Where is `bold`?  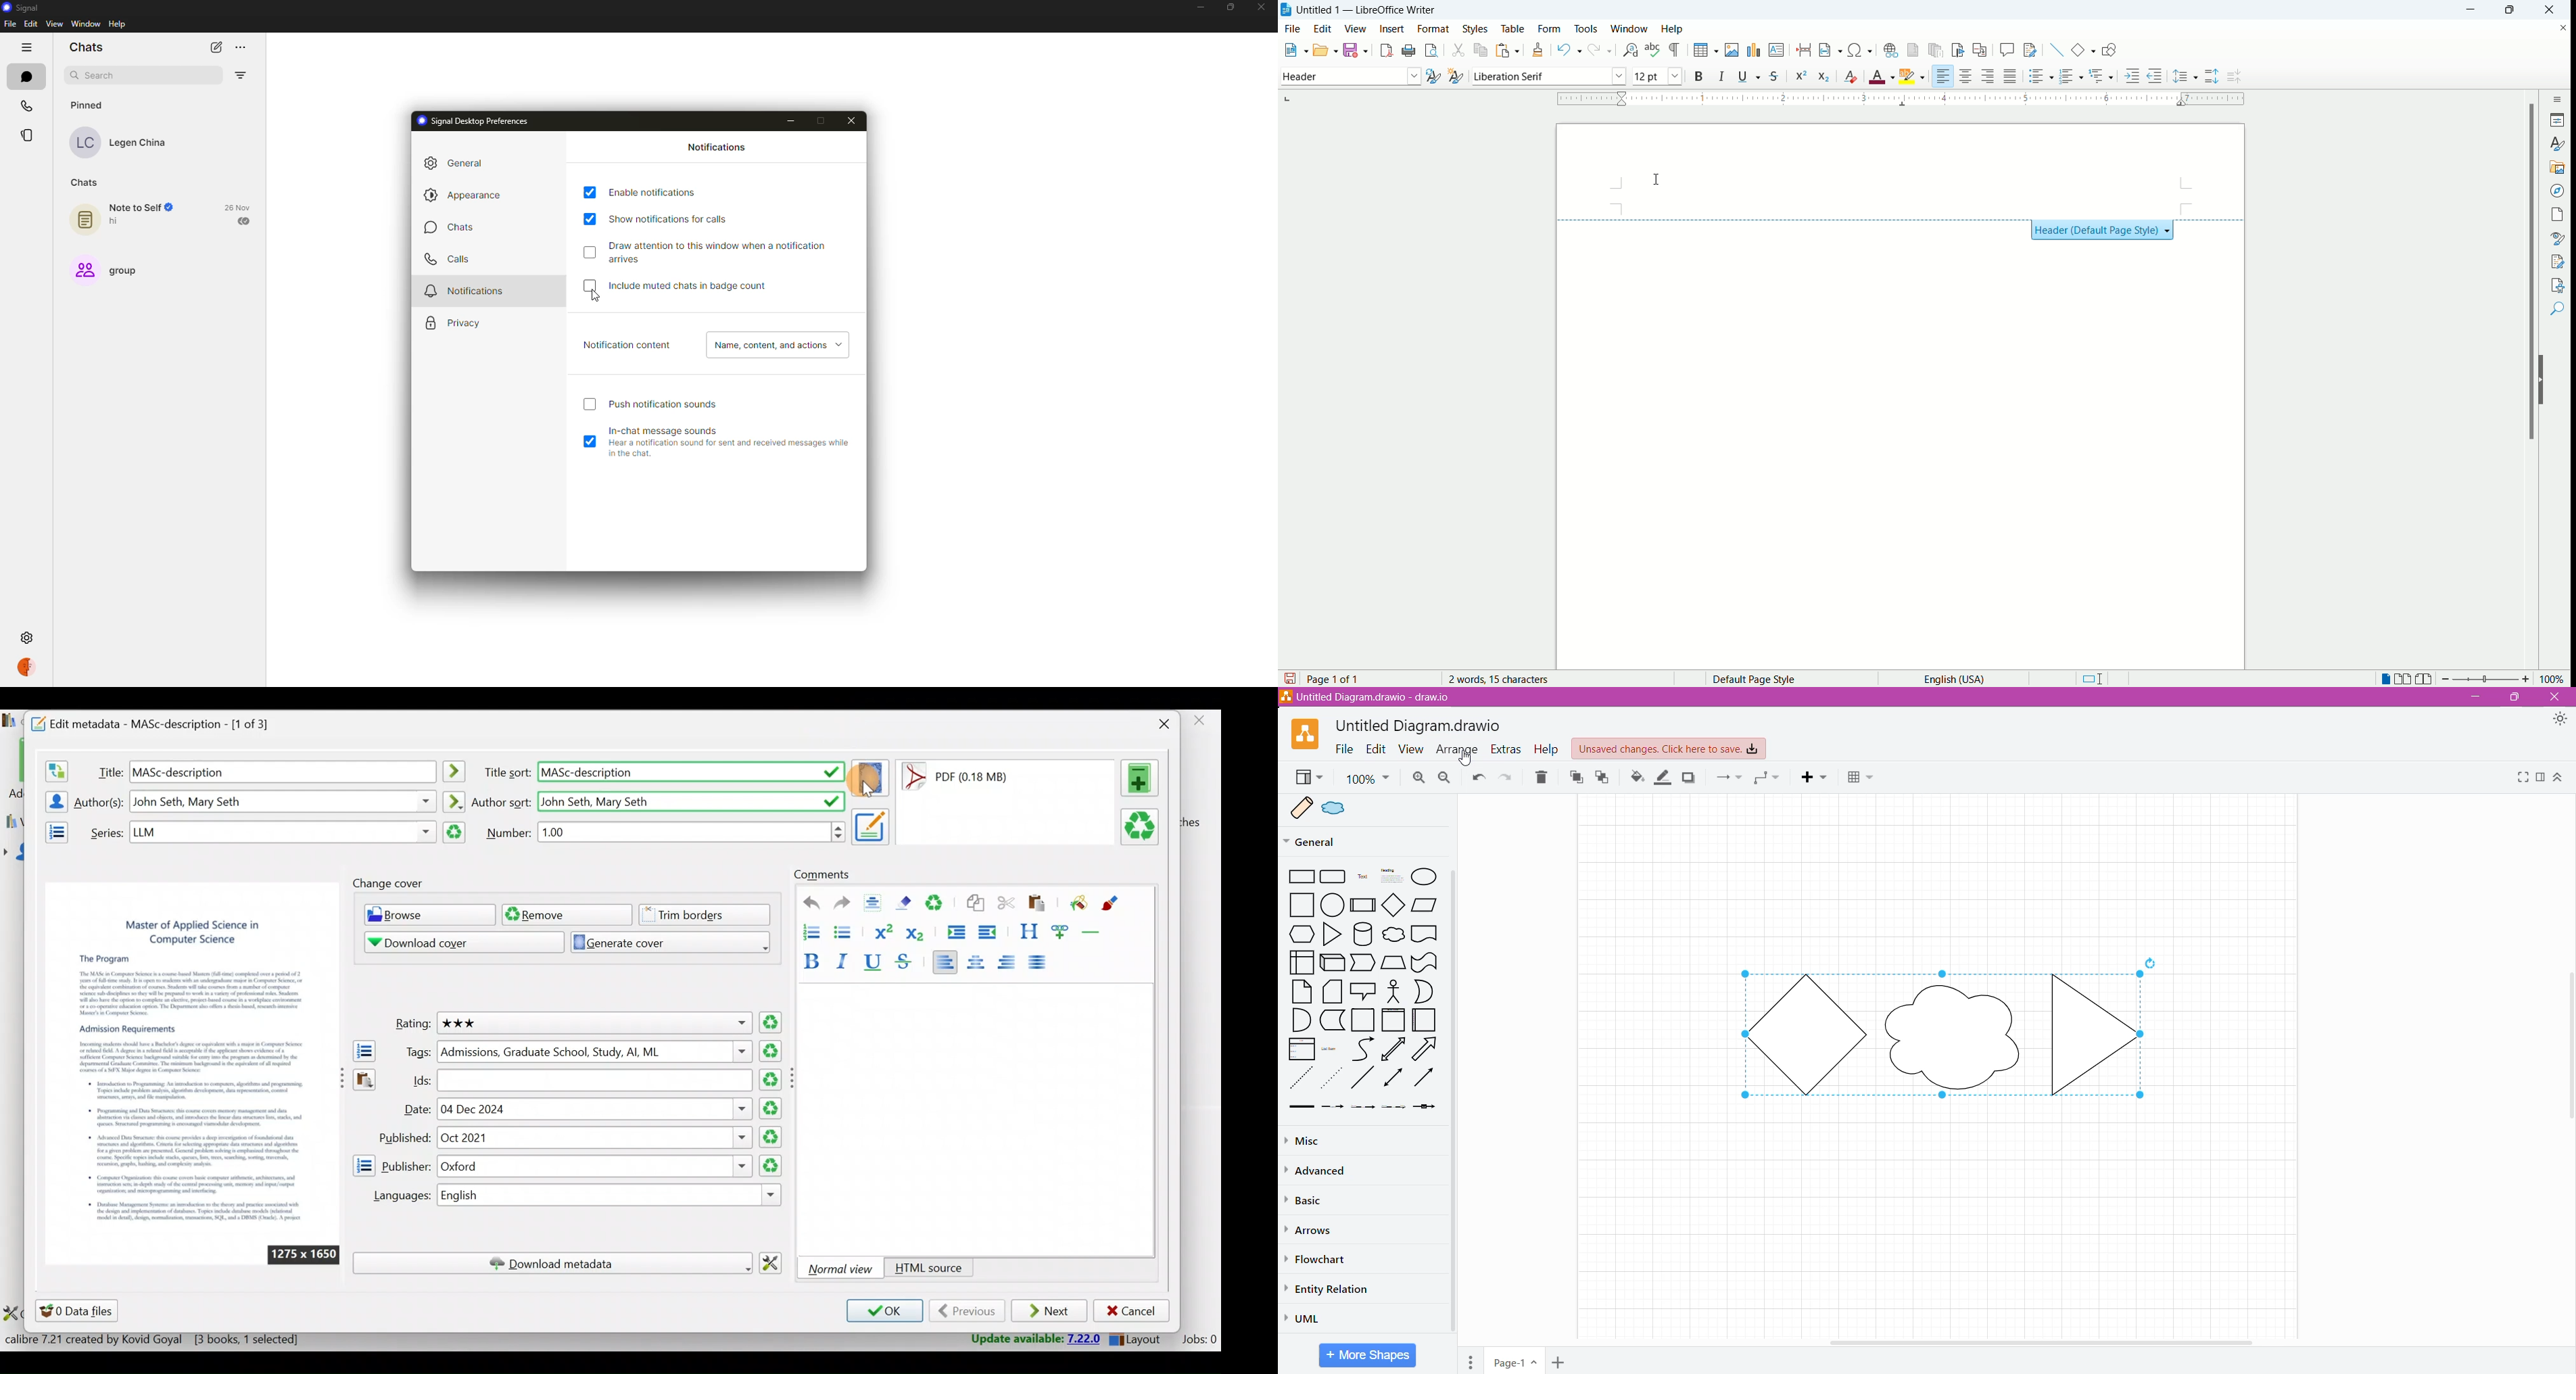 bold is located at coordinates (1697, 79).